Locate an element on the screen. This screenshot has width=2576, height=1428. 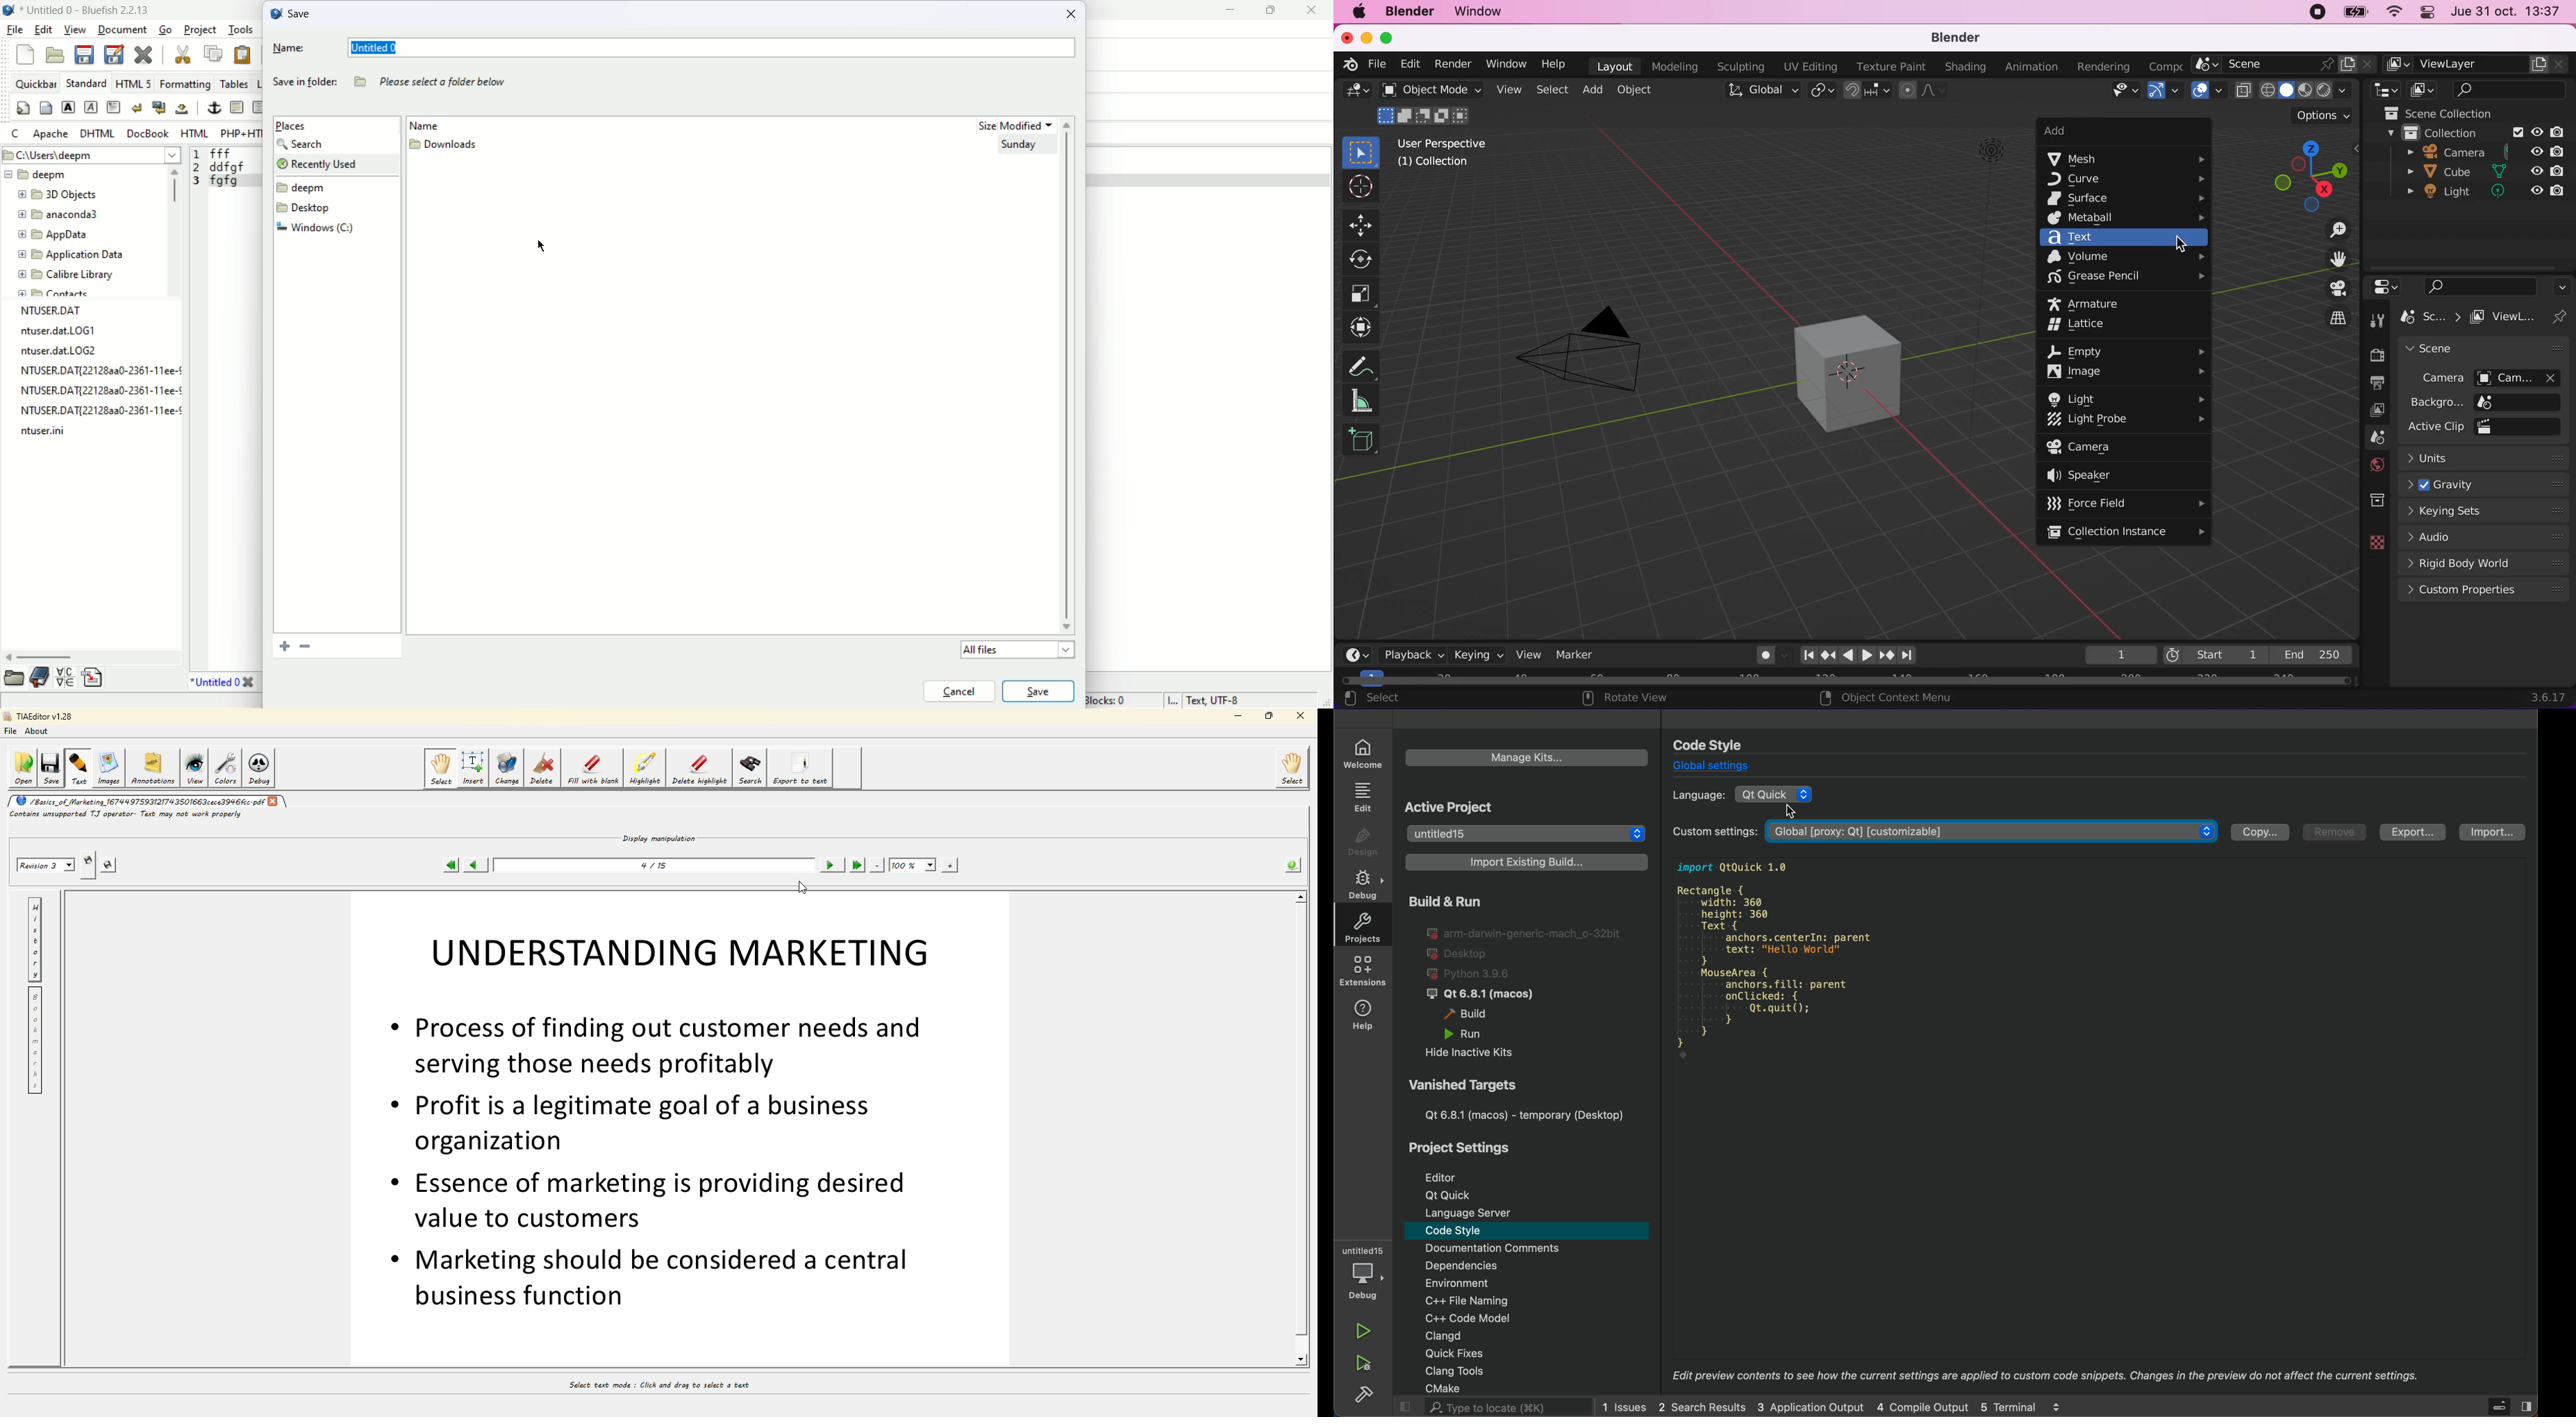
scene is located at coordinates (2286, 64).